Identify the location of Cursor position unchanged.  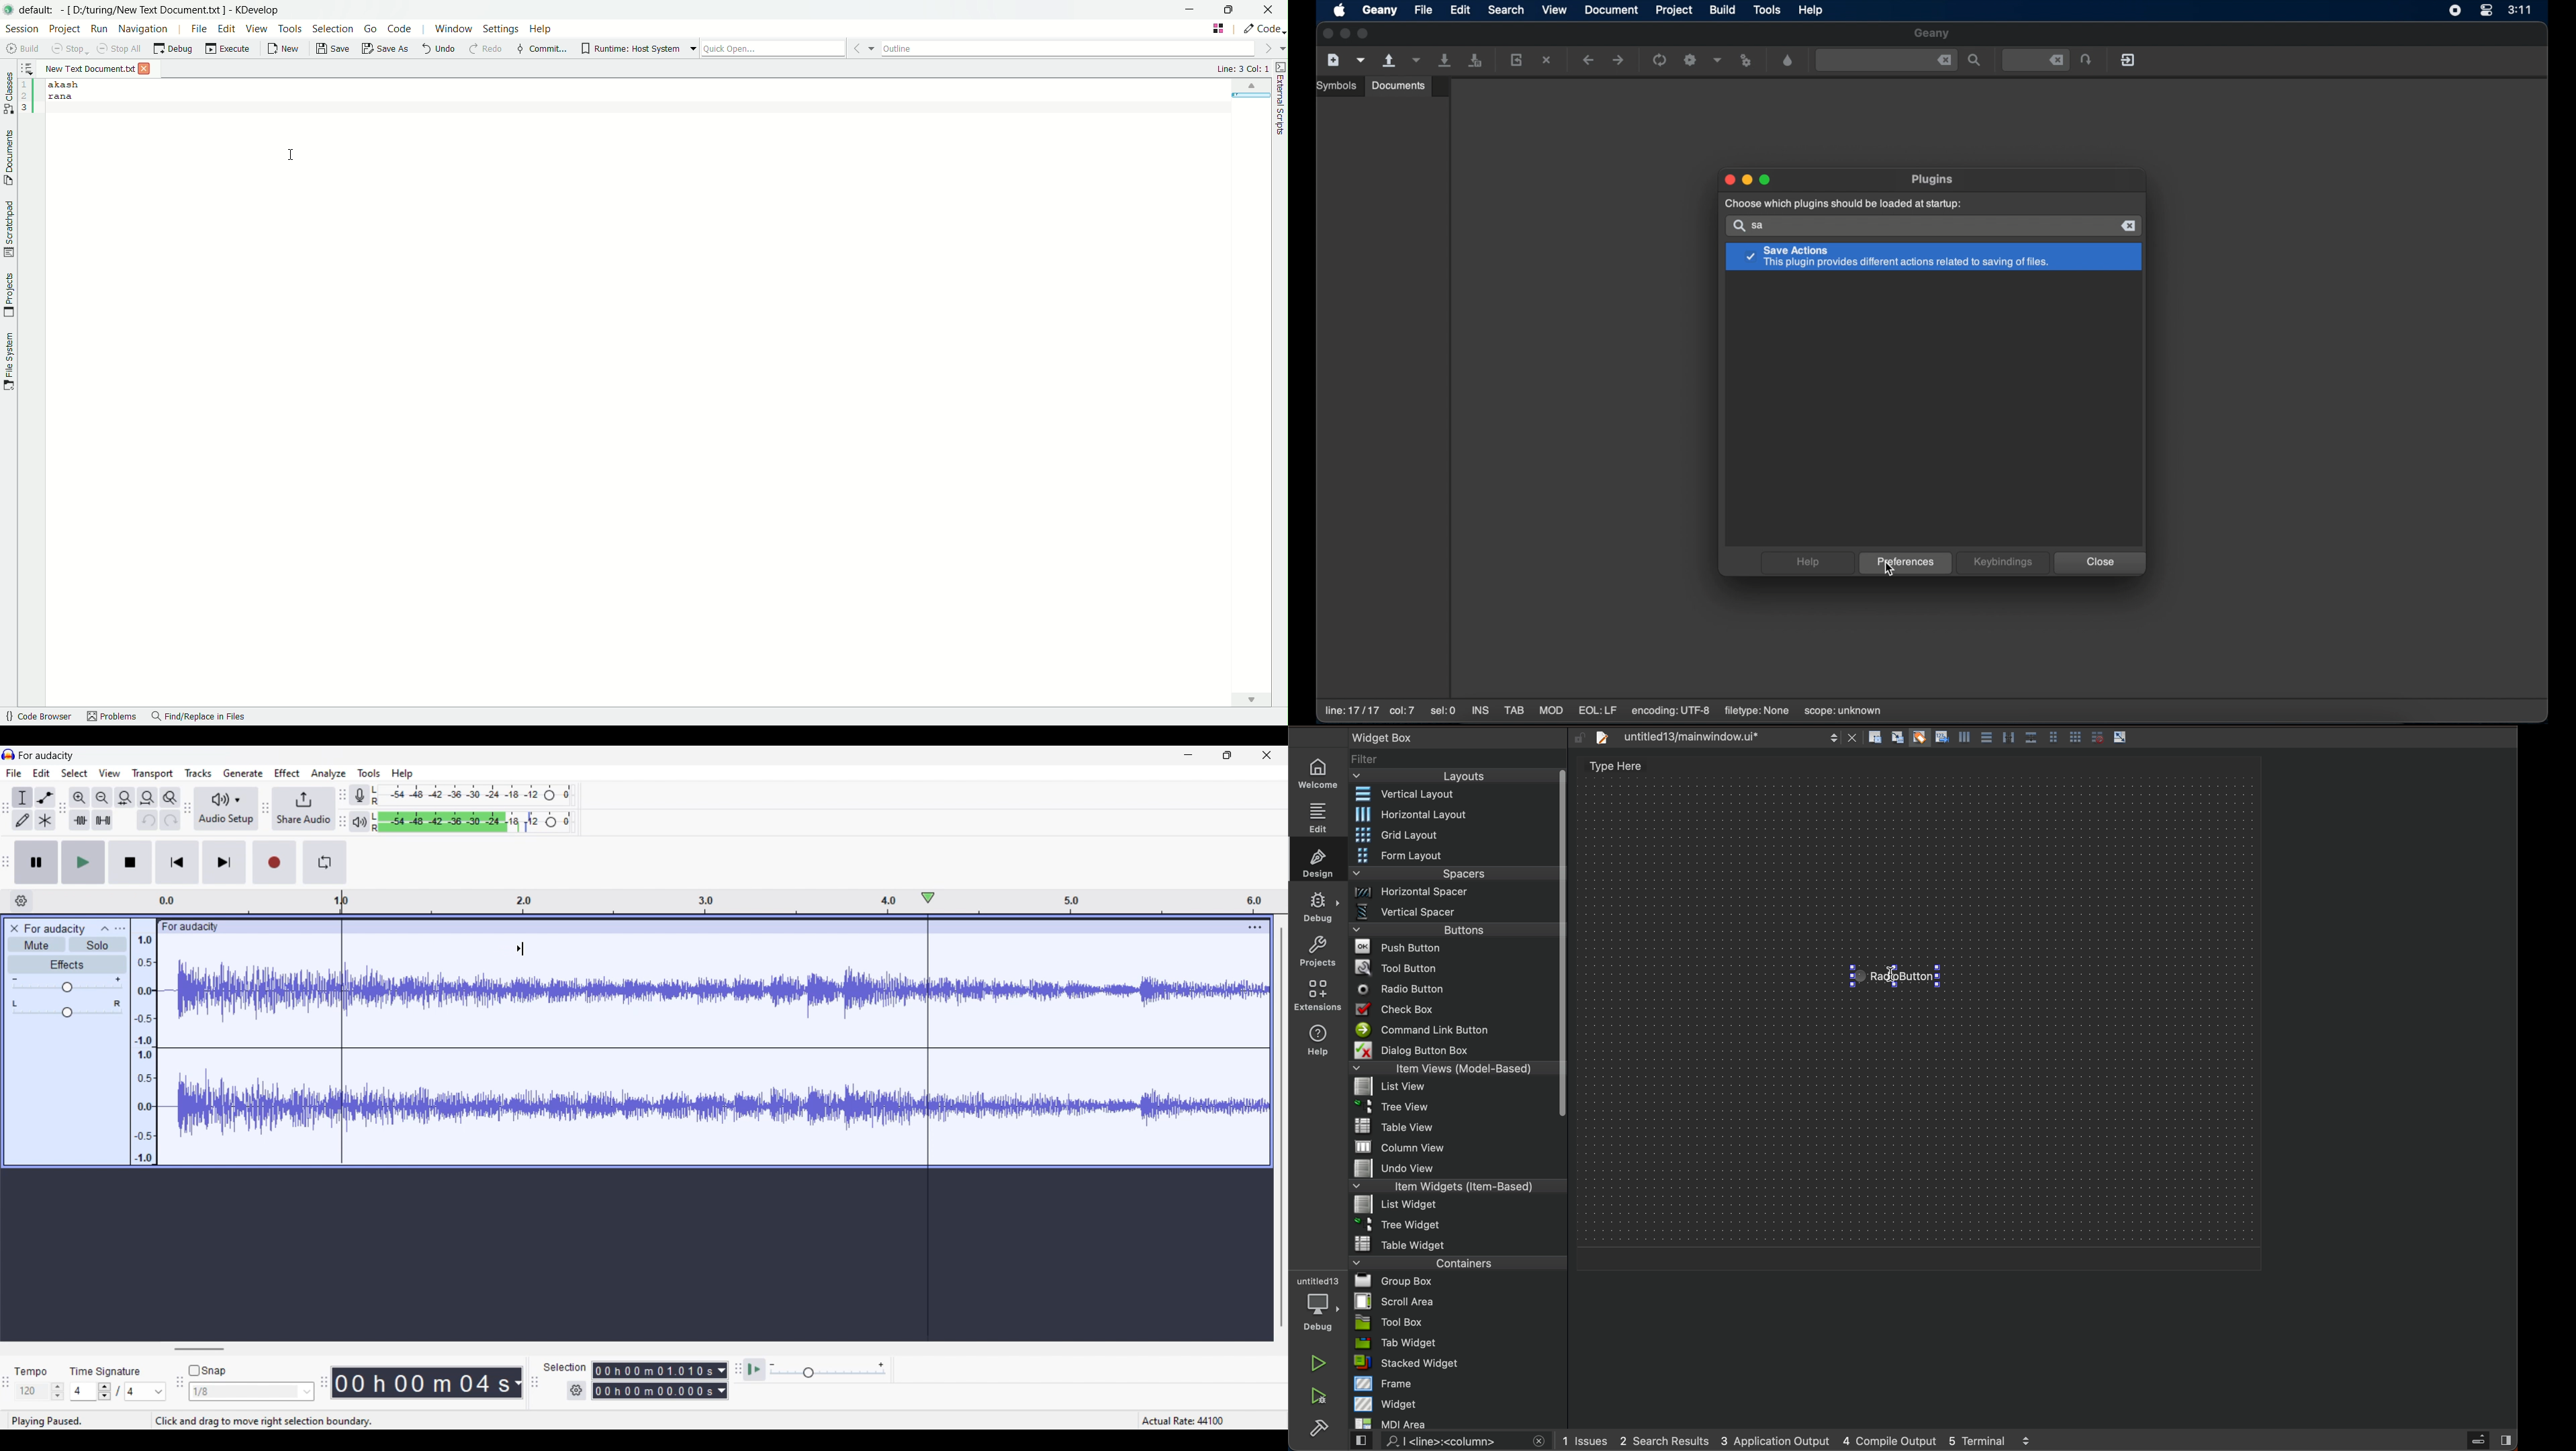
(521, 948).